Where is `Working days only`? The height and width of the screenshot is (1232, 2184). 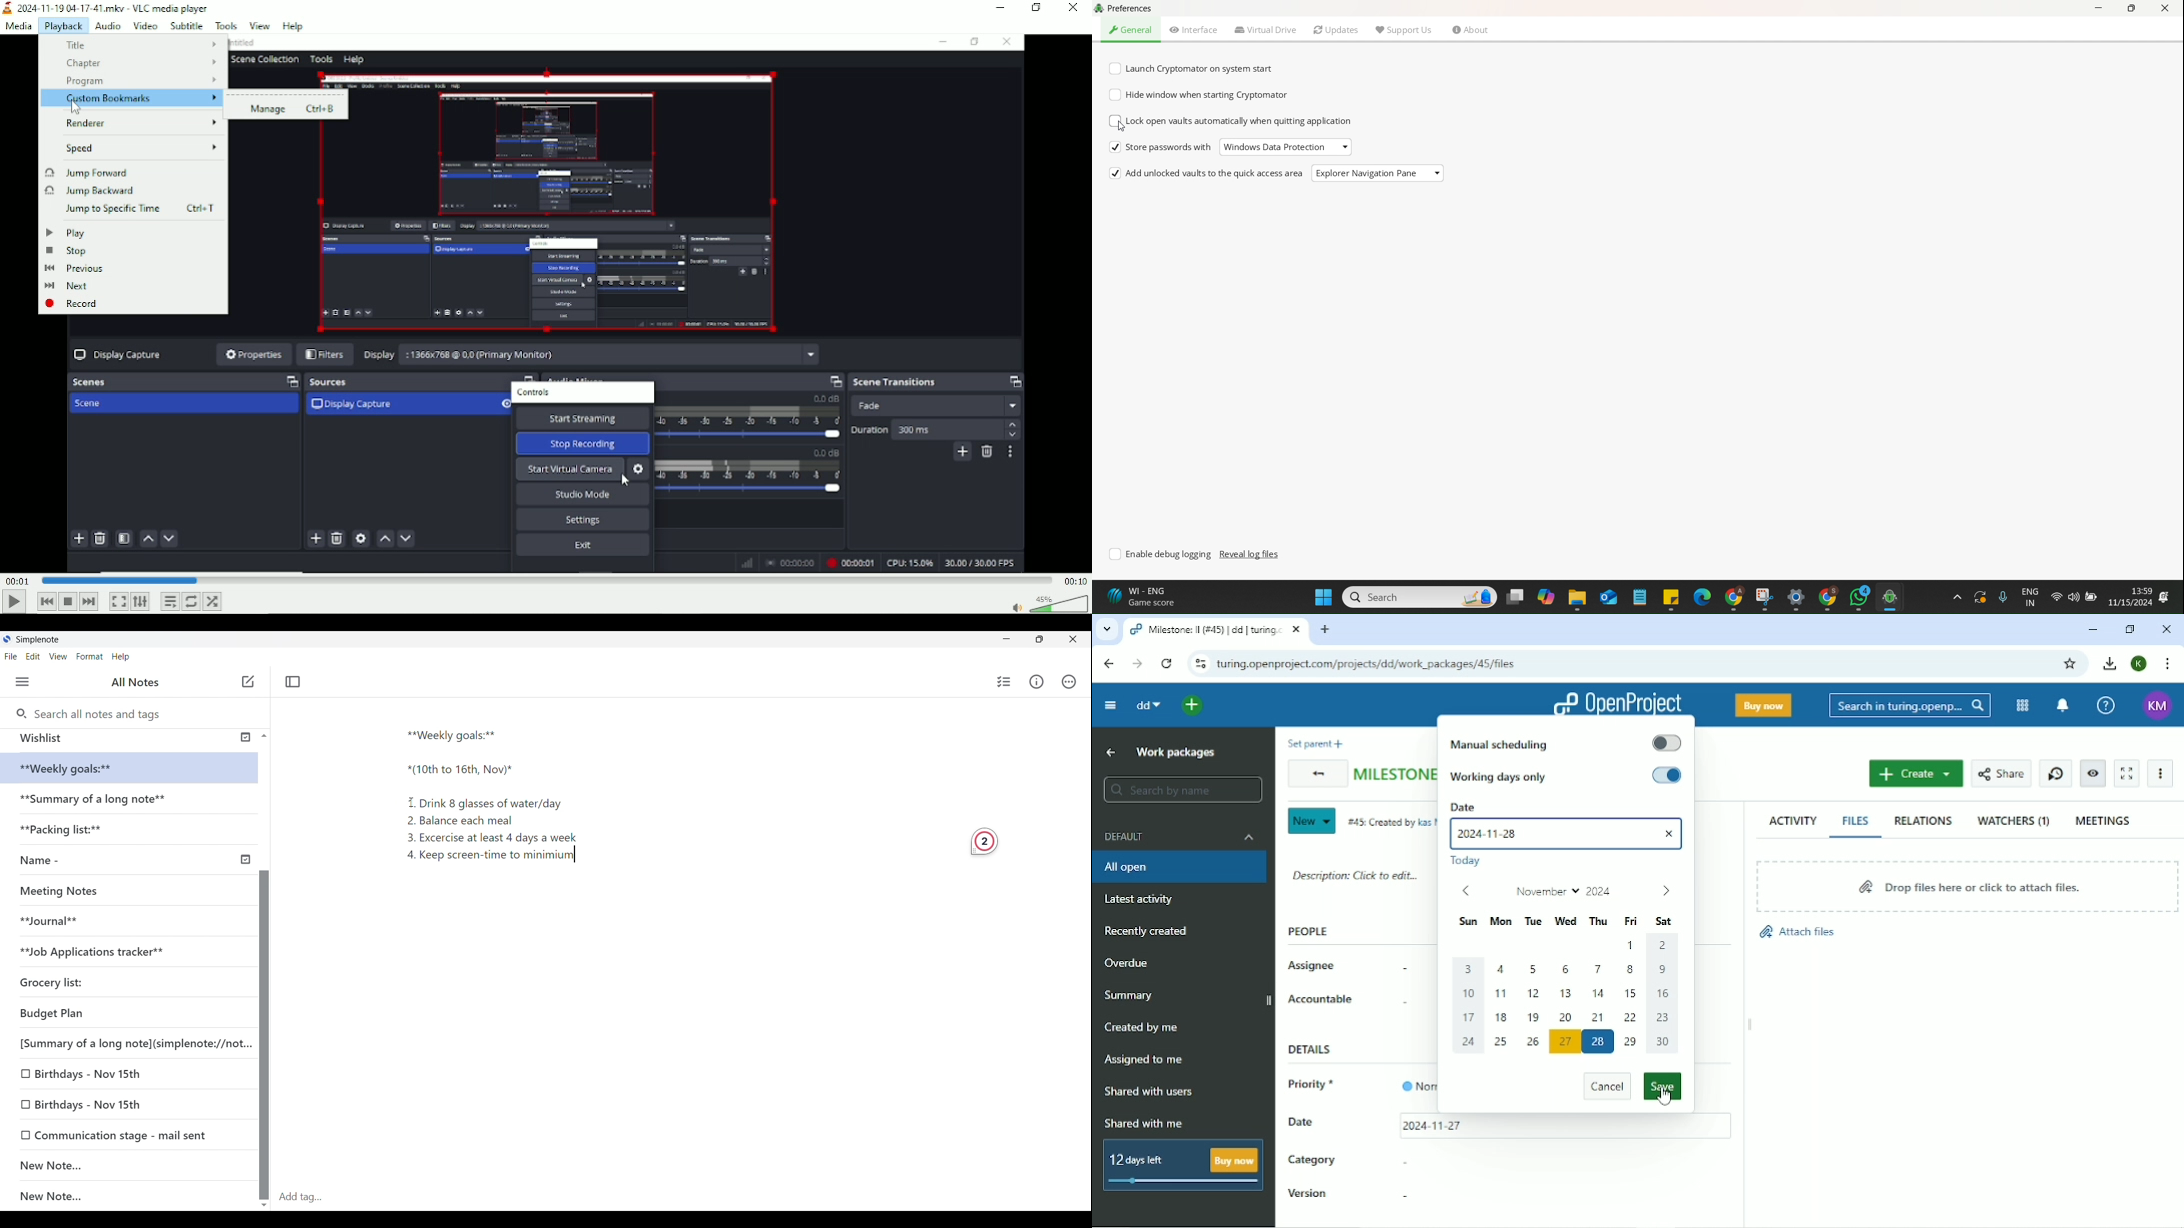
Working days only is located at coordinates (1502, 777).